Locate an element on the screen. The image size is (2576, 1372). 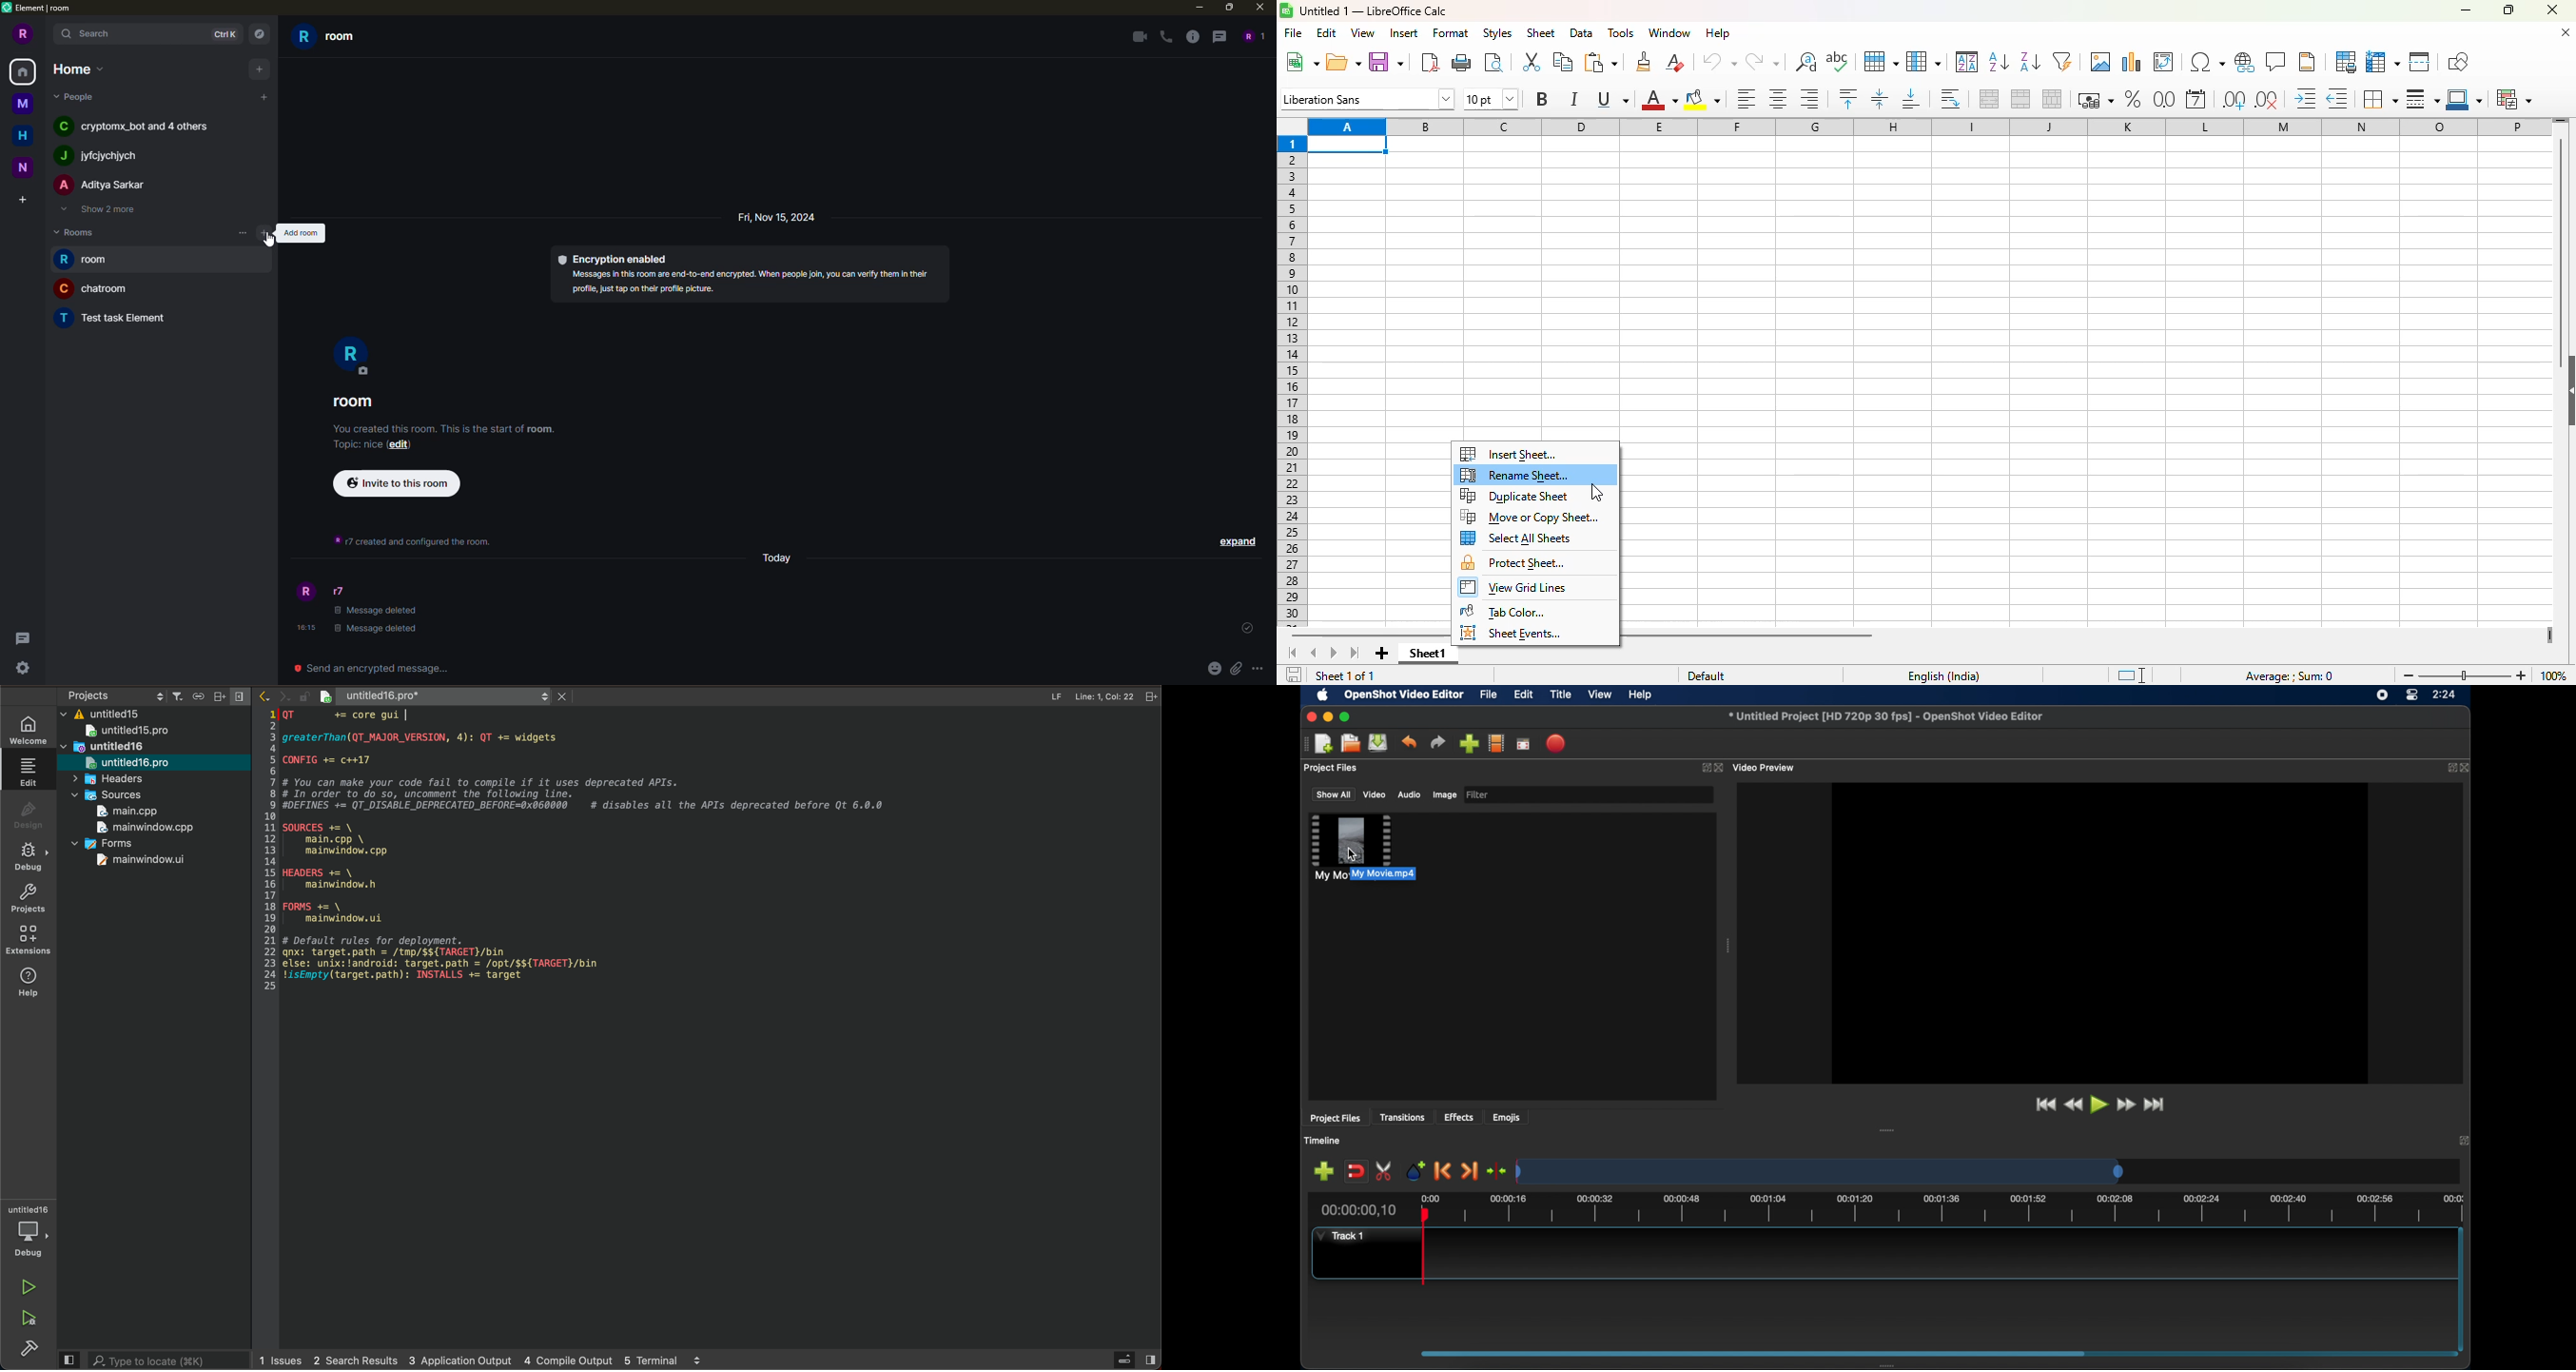
minimize is located at coordinates (1197, 7).